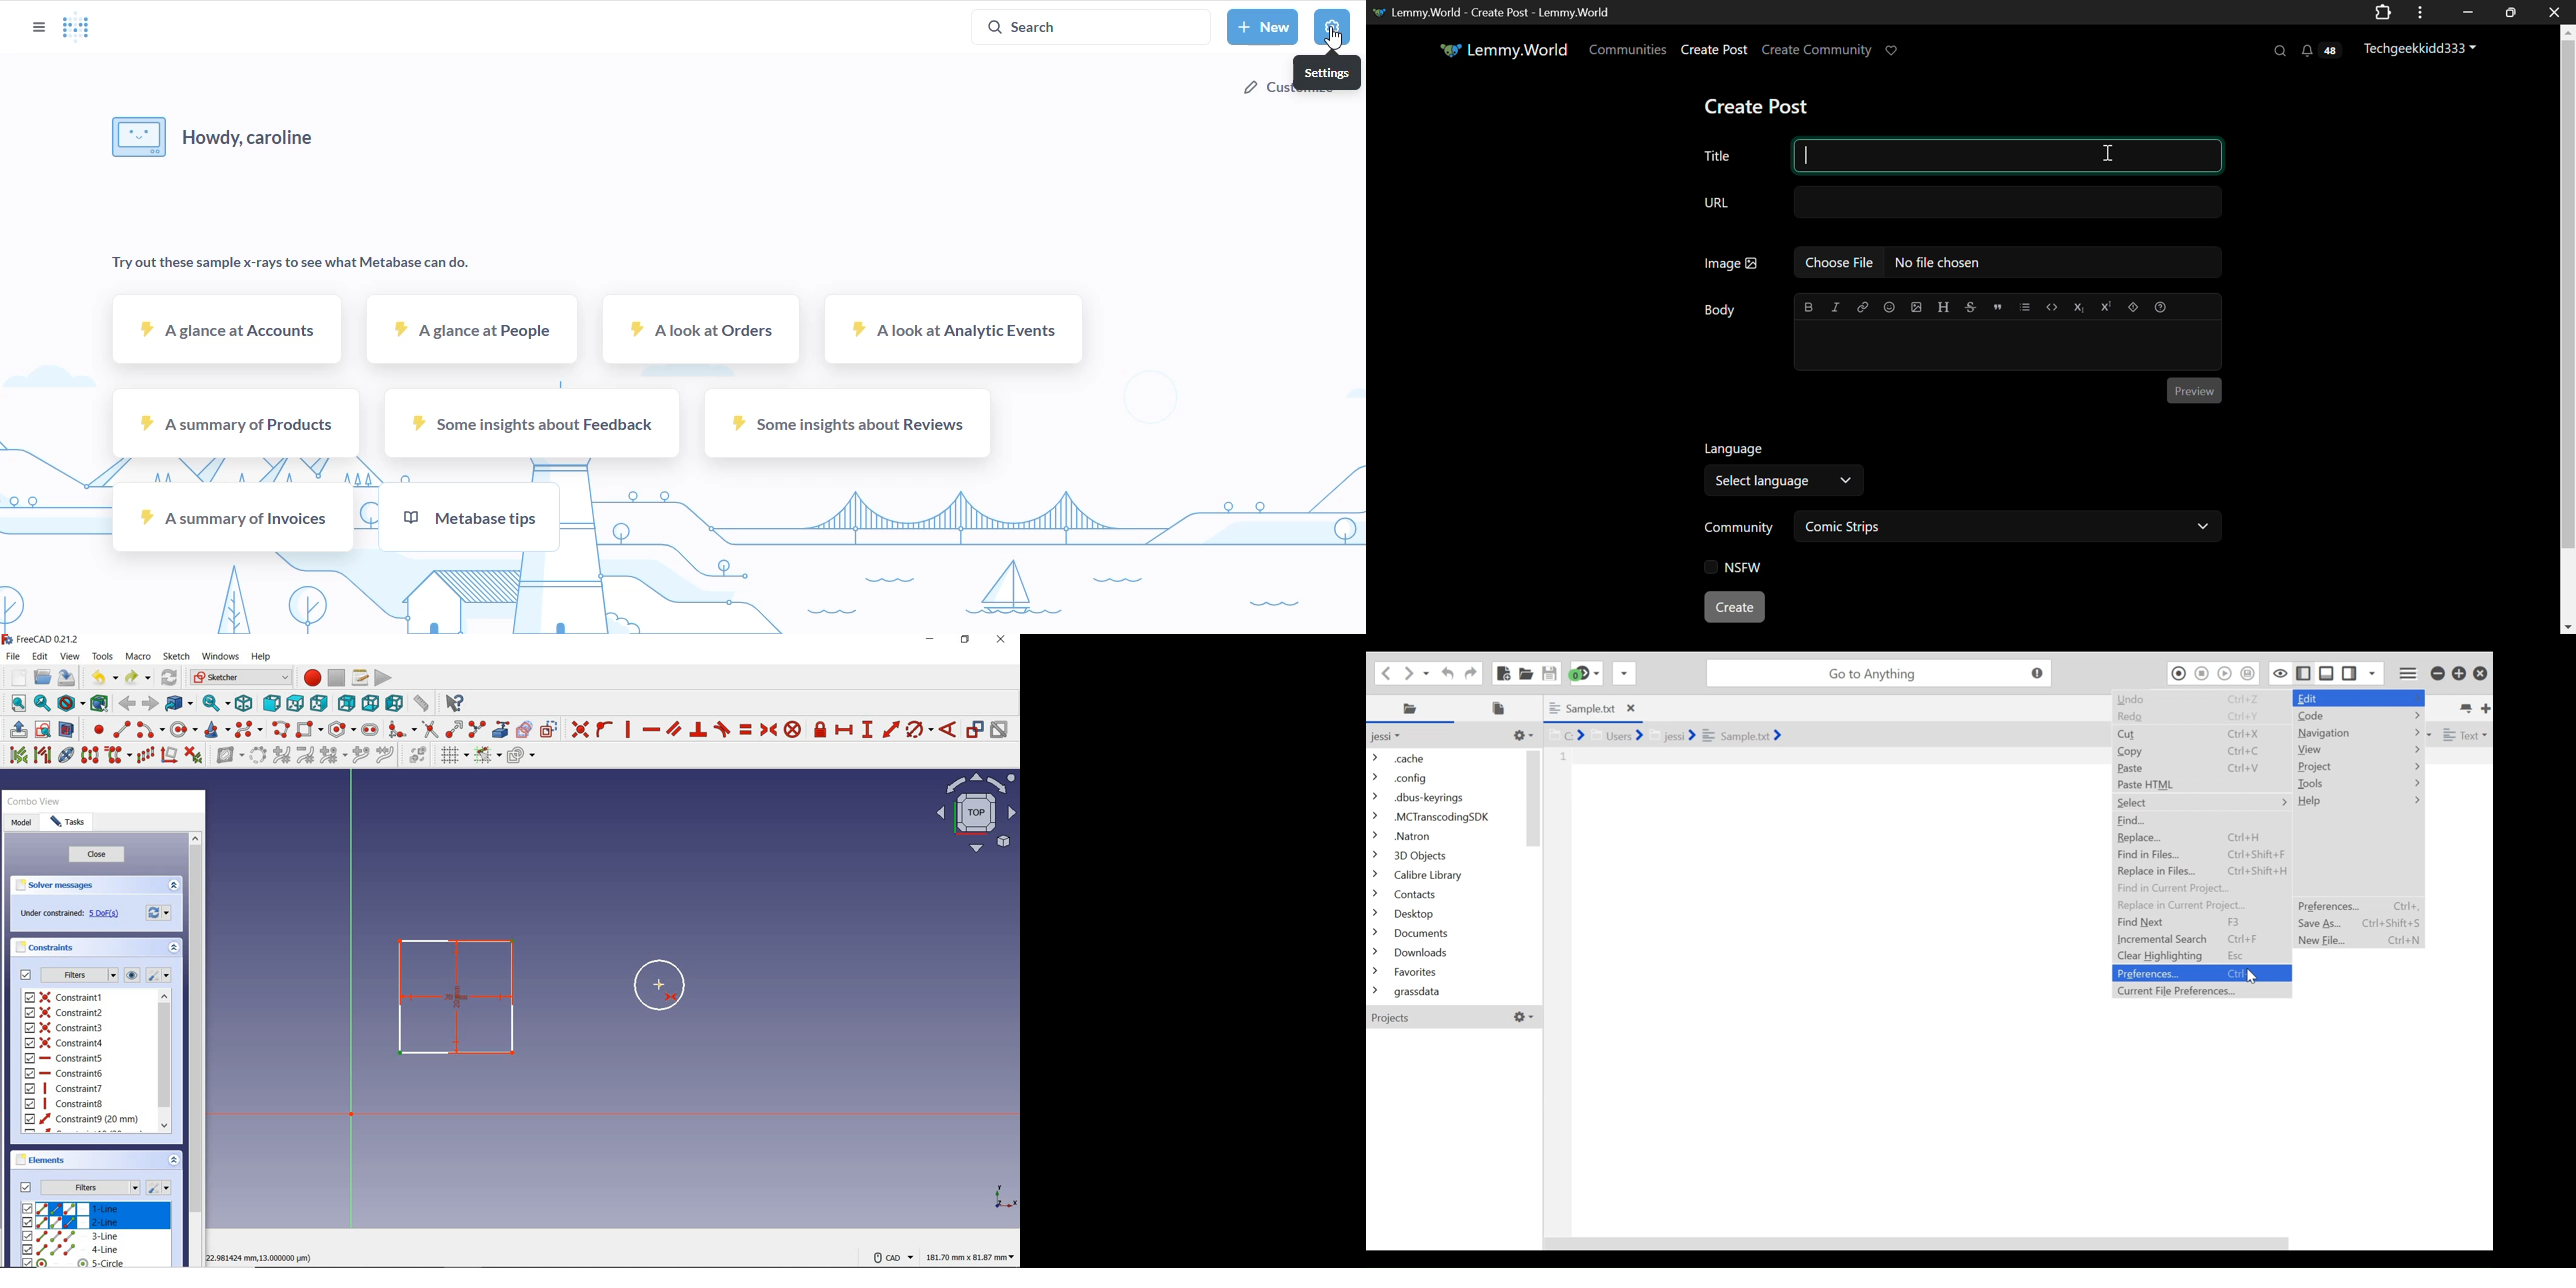 This screenshot has width=2576, height=1288. Describe the element at coordinates (652, 729) in the screenshot. I see `constrain horizontally` at that location.